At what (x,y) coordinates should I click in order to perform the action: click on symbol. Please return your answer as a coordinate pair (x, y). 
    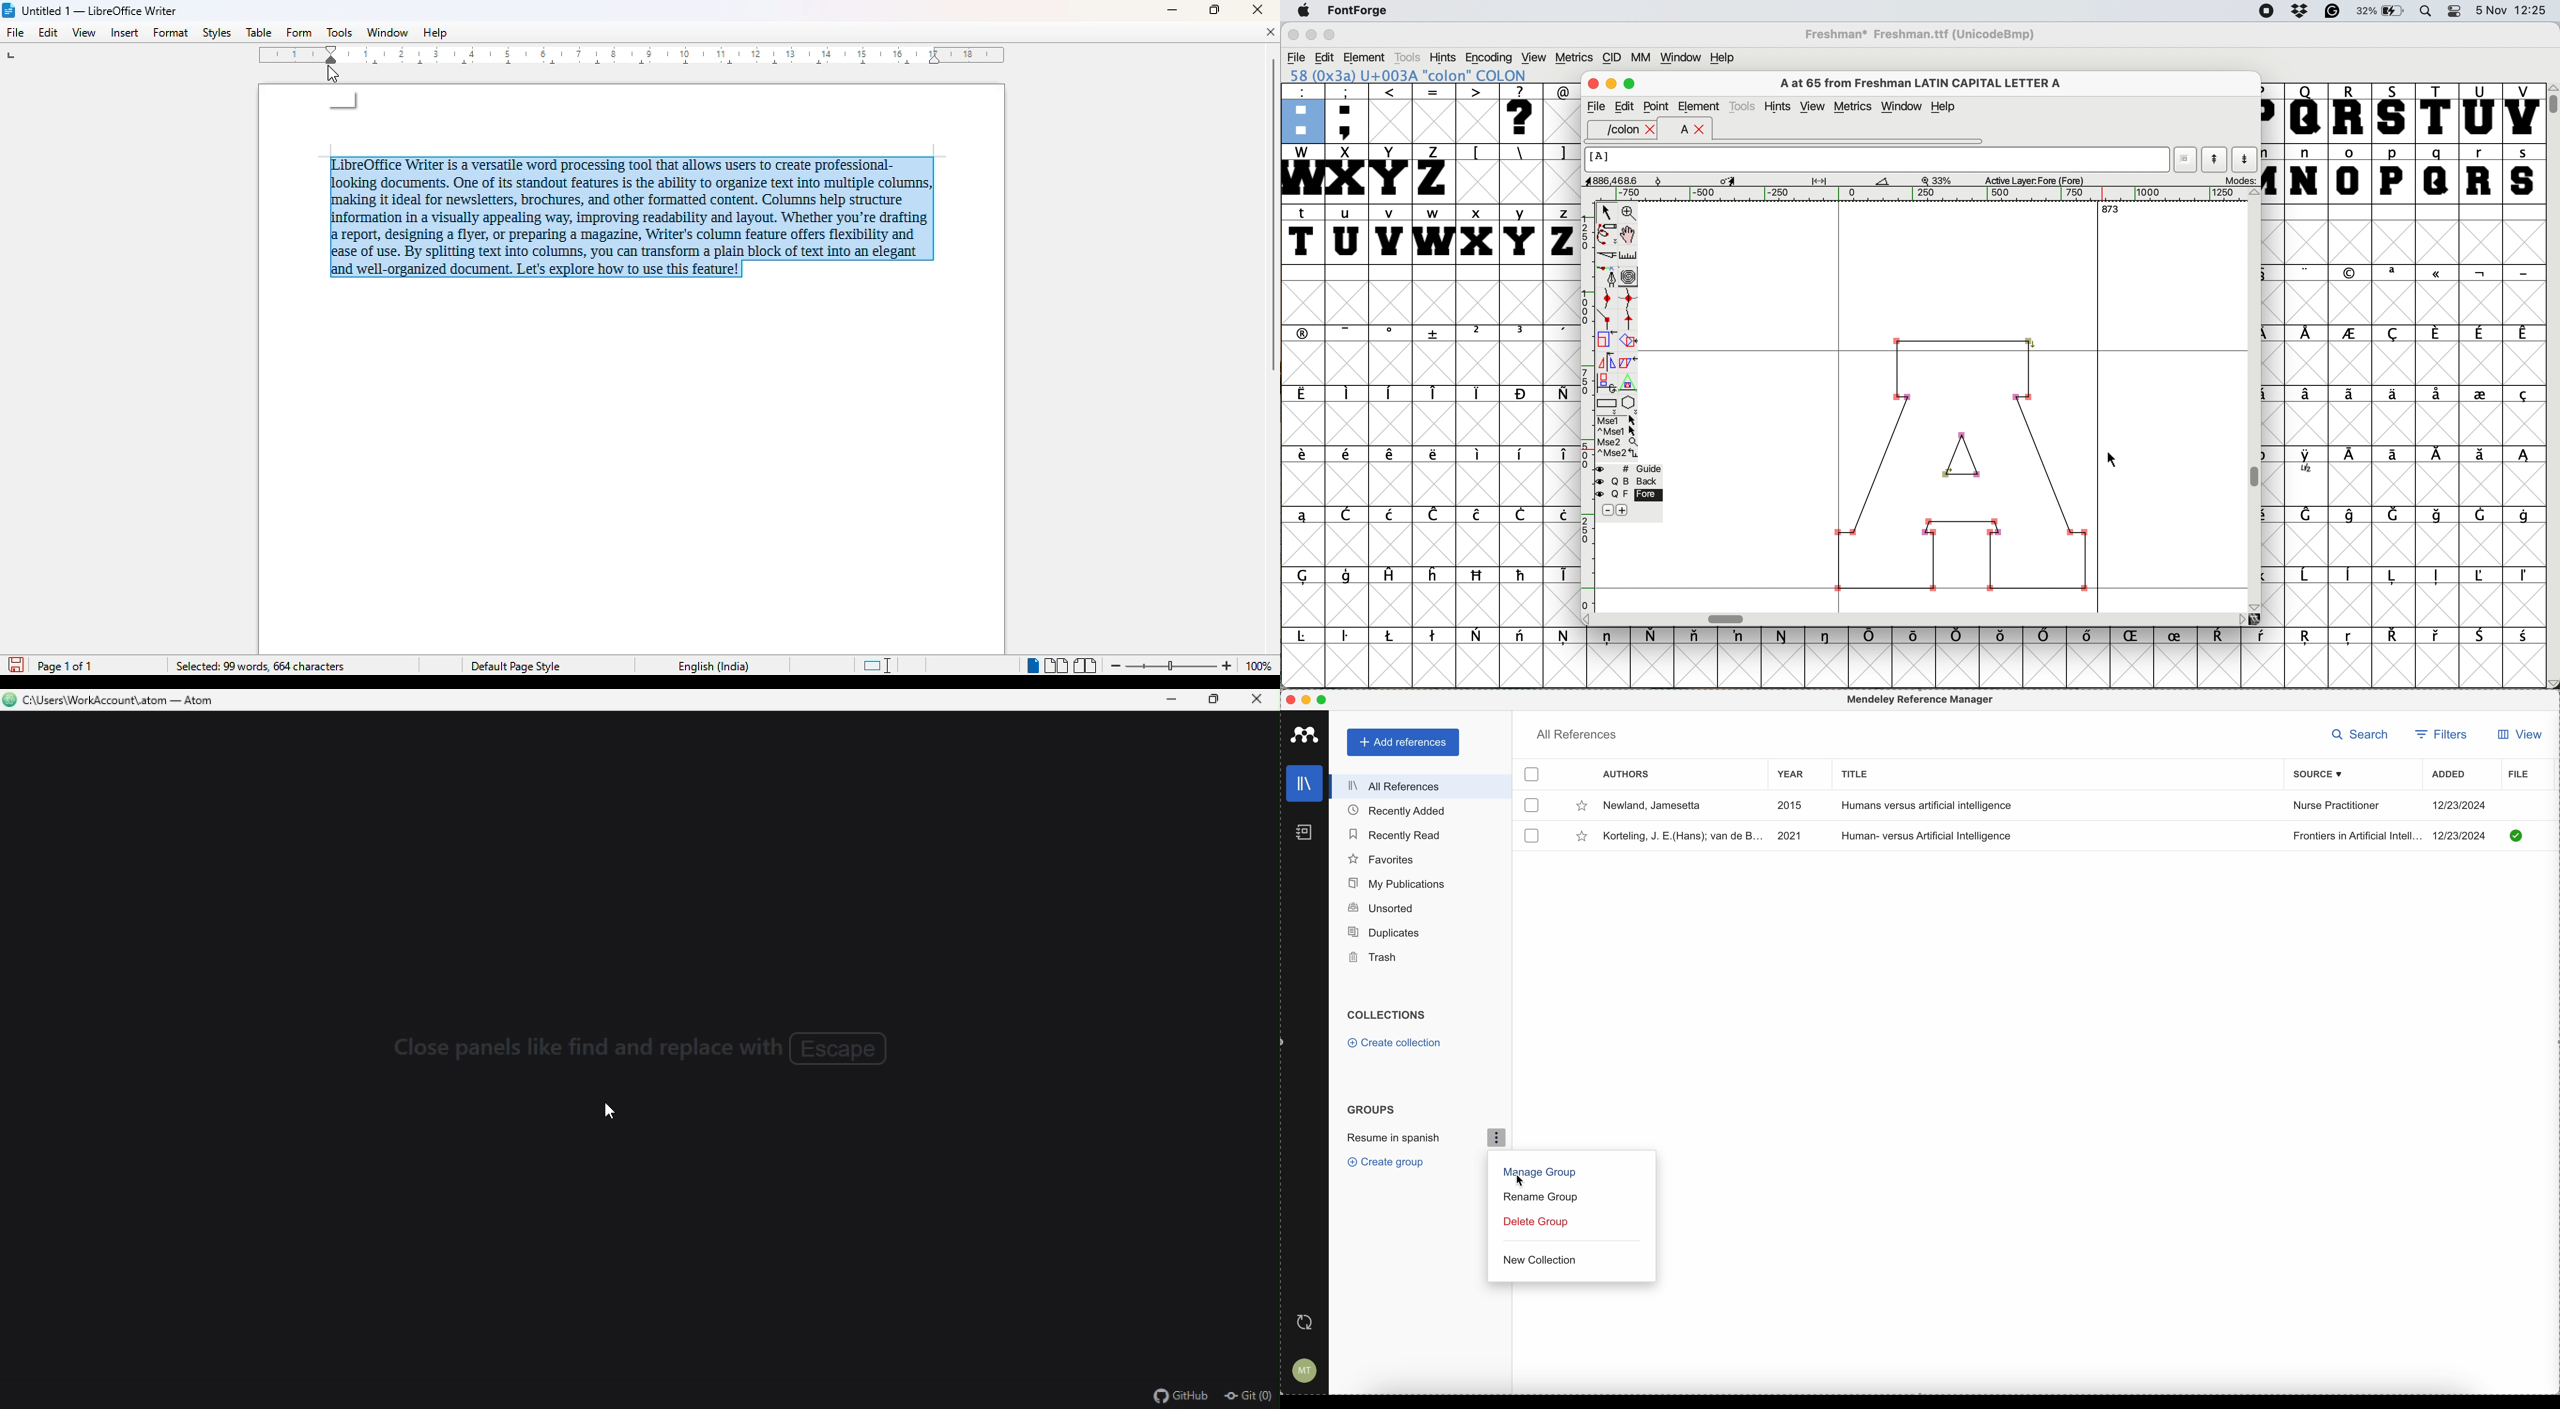
    Looking at the image, I should click on (2351, 577).